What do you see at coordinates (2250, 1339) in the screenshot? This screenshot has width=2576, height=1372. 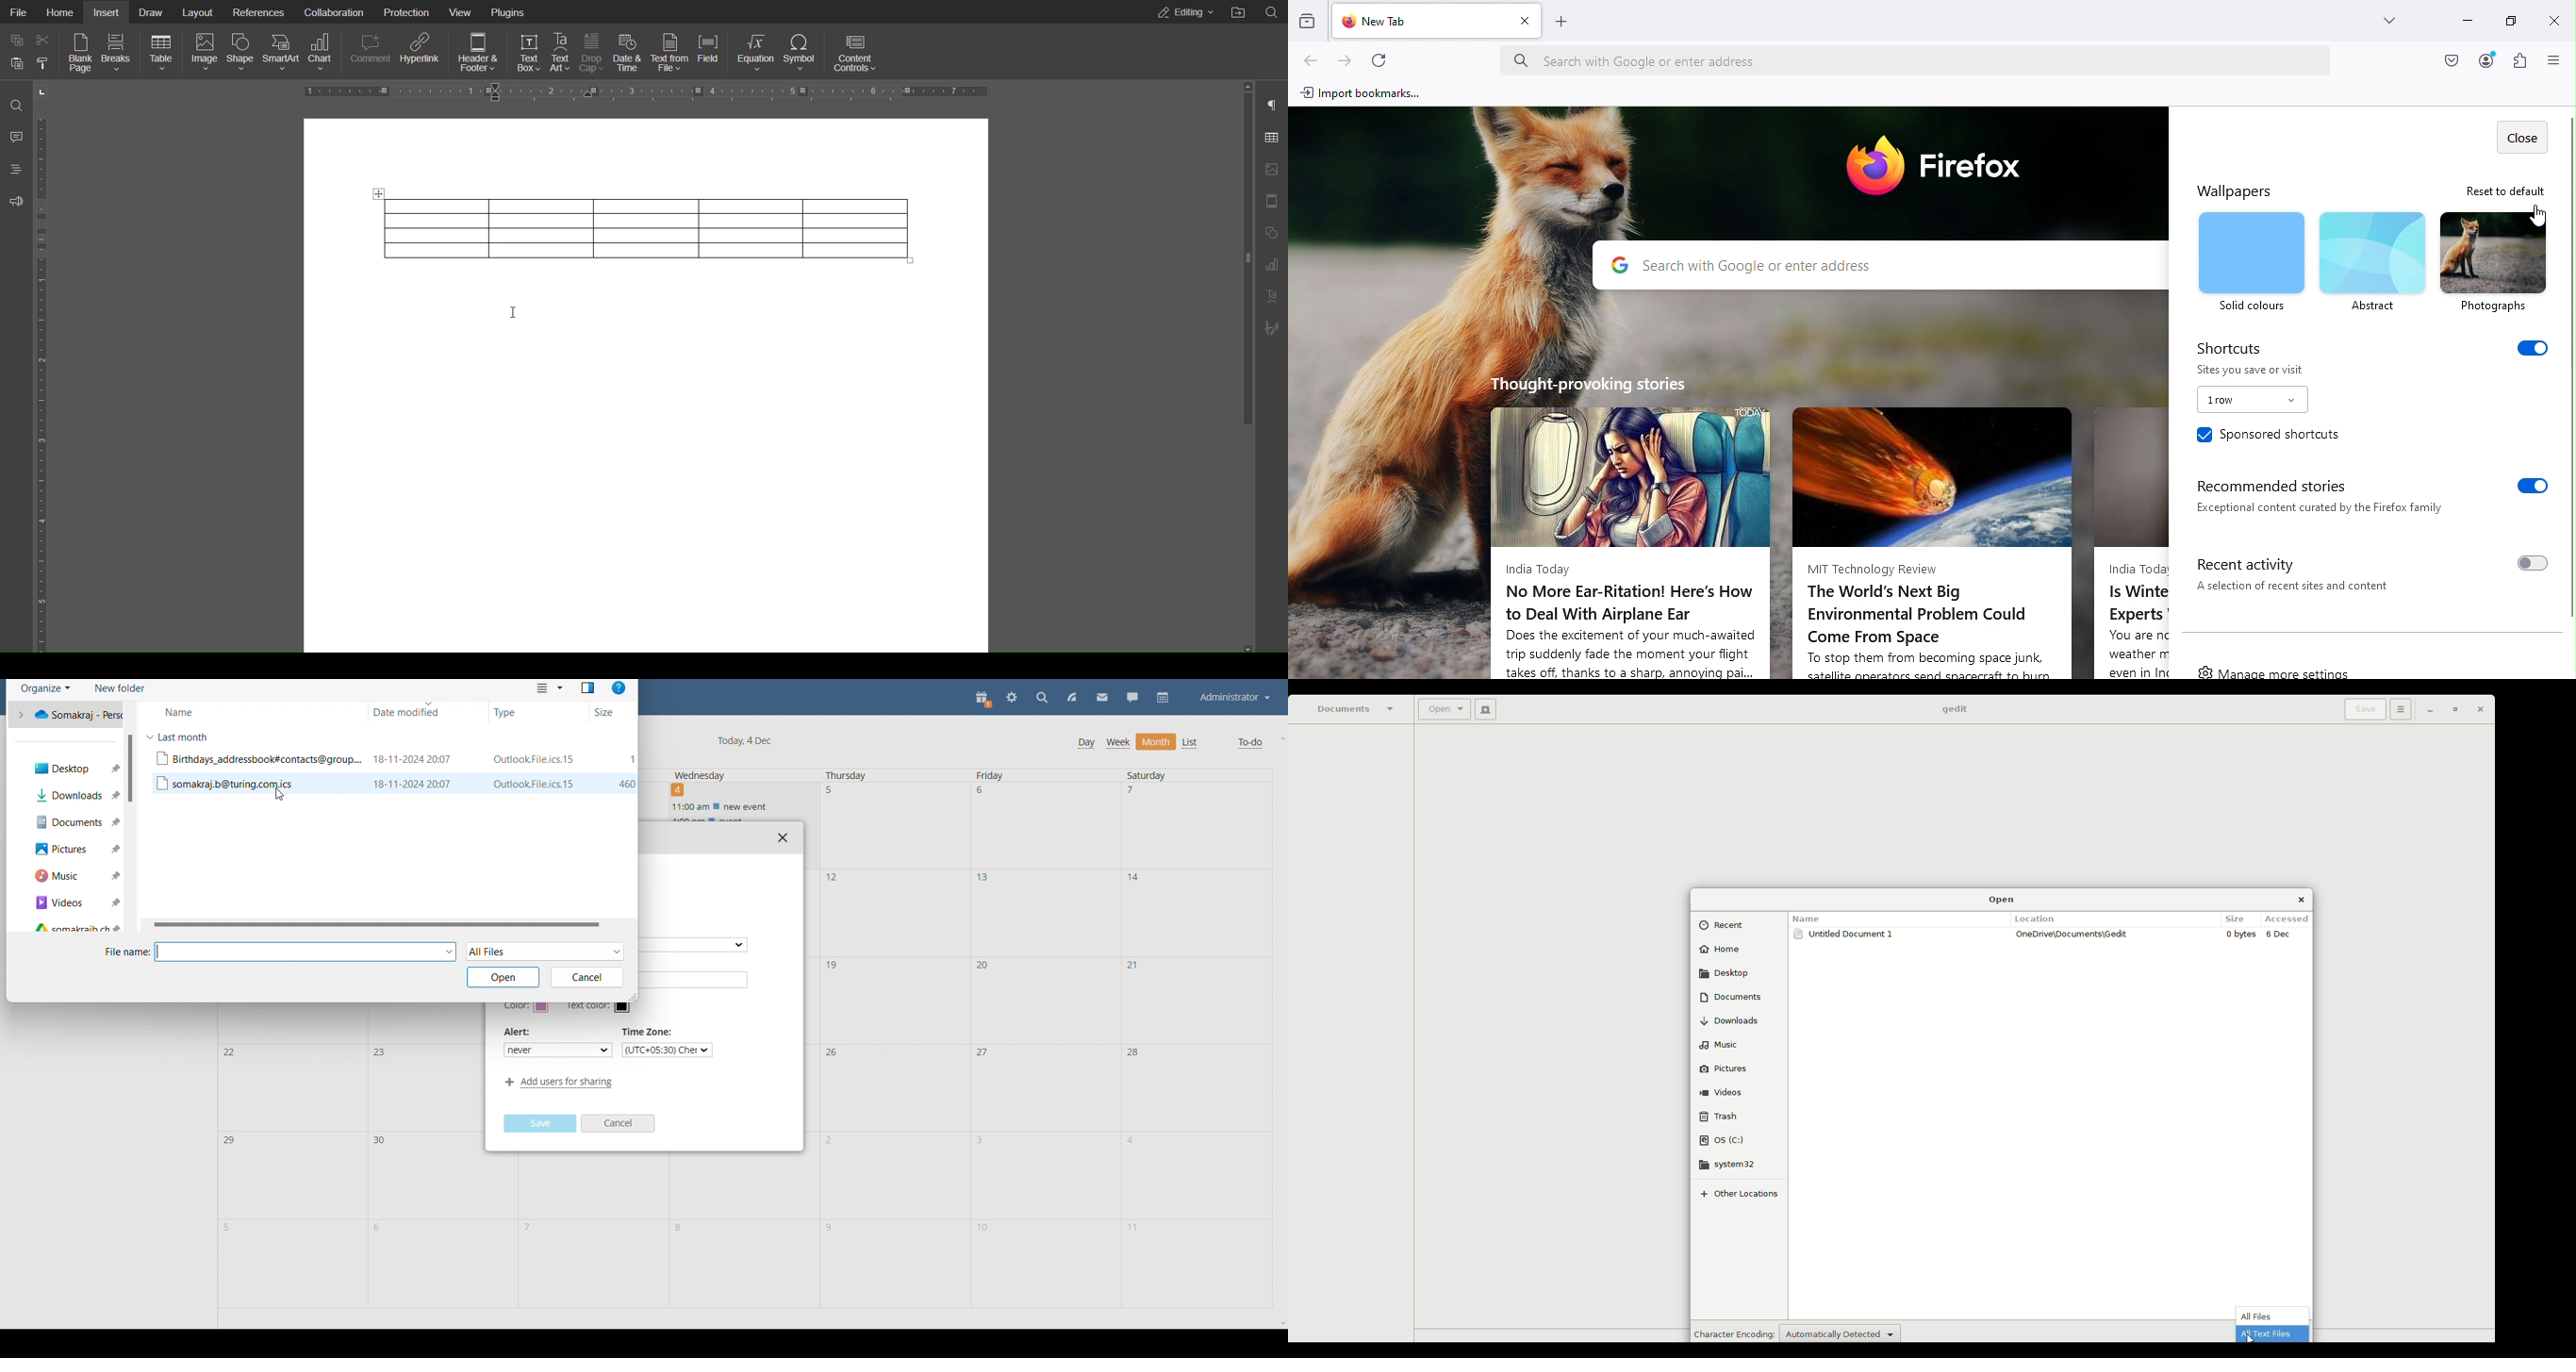 I see `Cursor` at bounding box center [2250, 1339].